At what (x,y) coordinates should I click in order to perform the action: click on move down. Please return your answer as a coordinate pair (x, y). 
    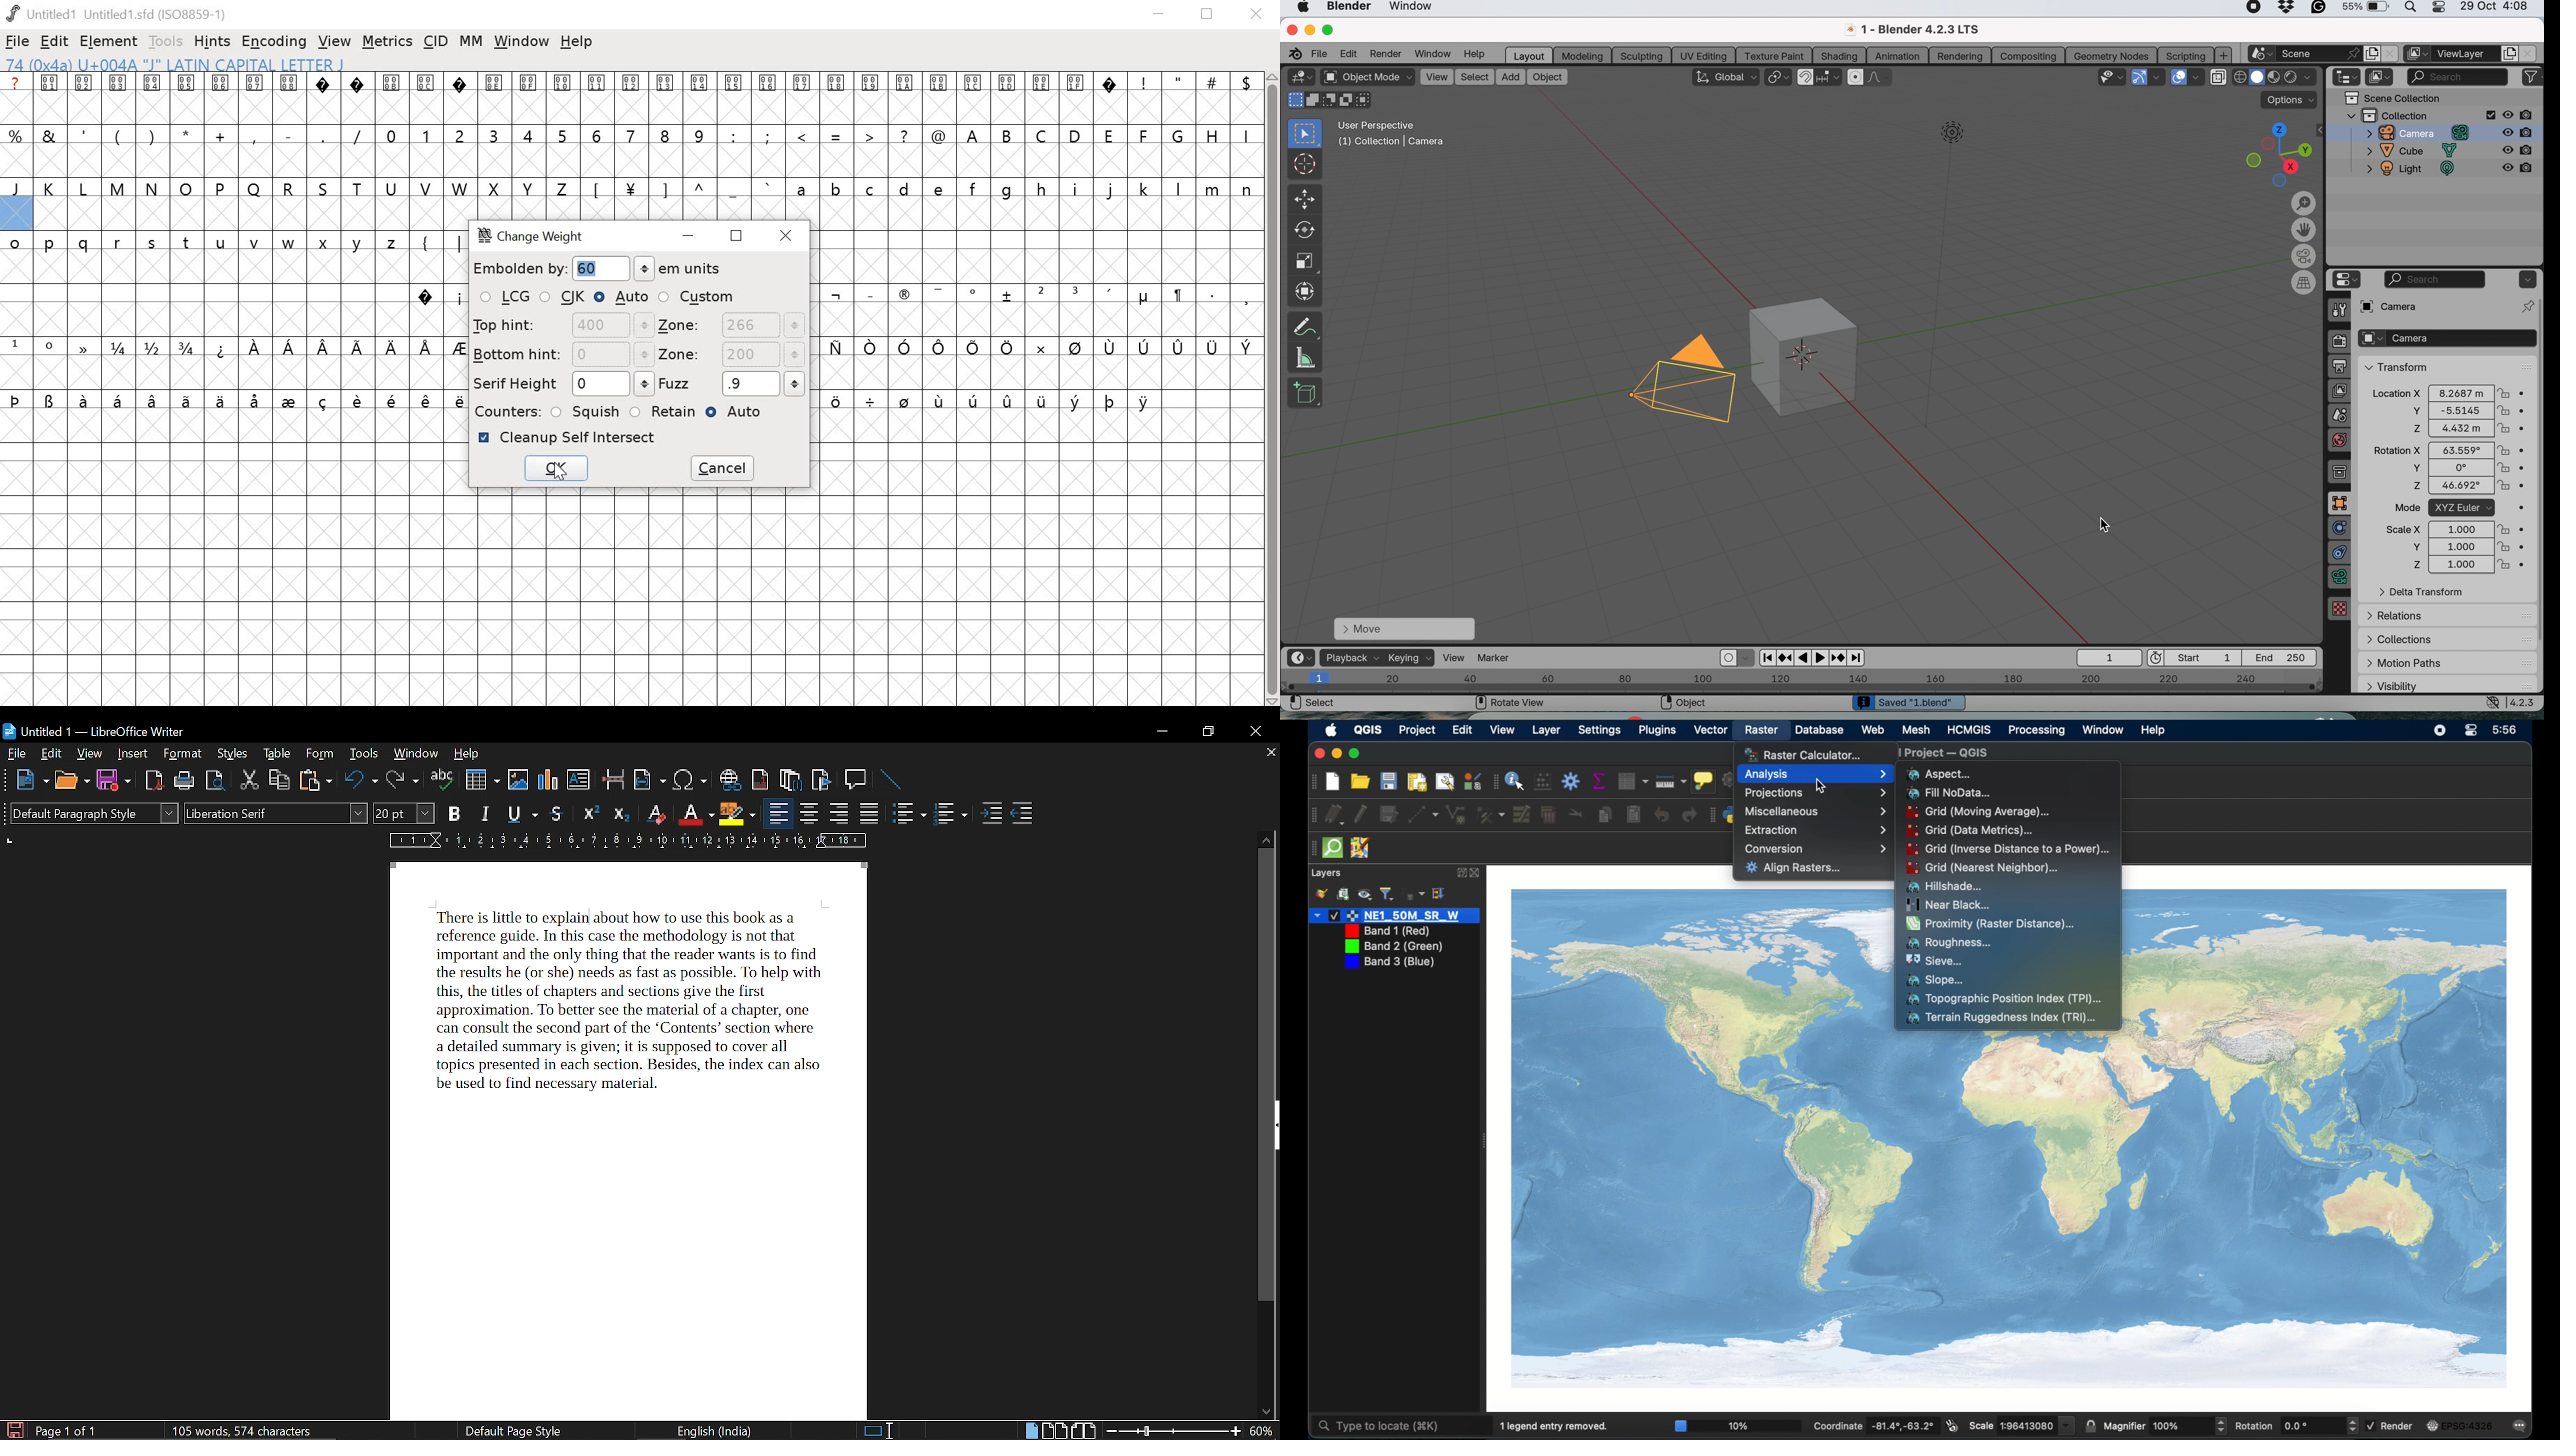
    Looking at the image, I should click on (1266, 1413).